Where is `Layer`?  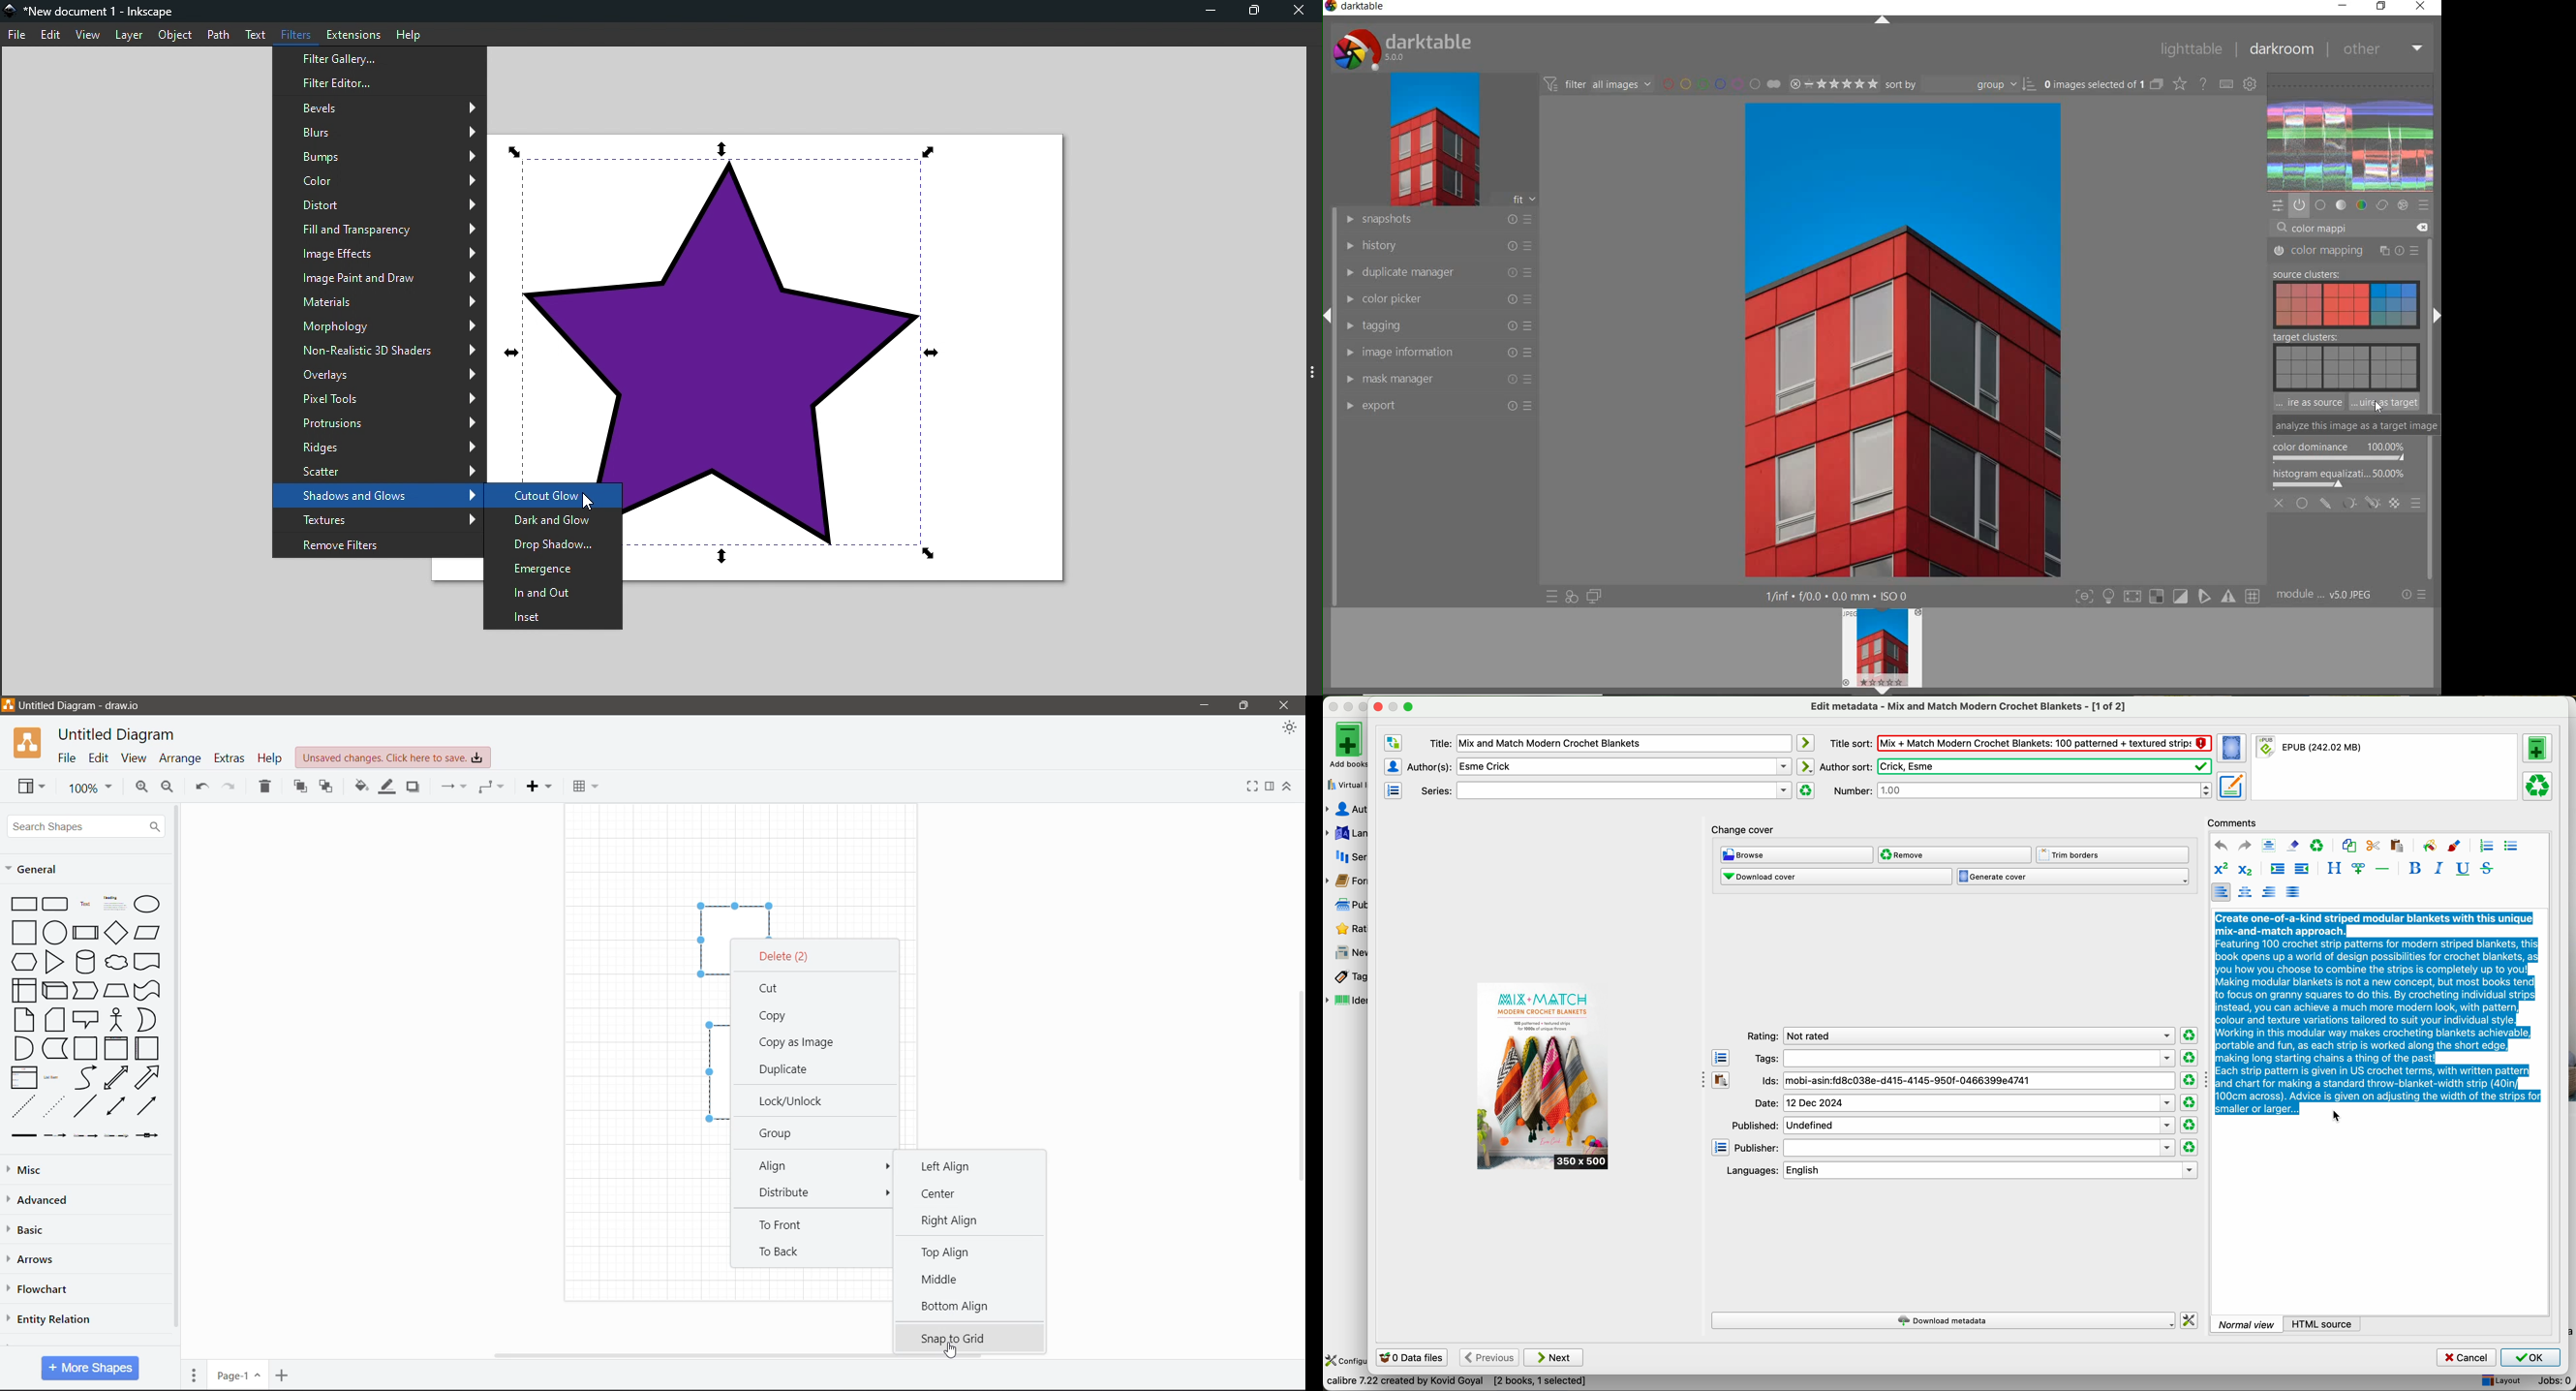 Layer is located at coordinates (128, 35).